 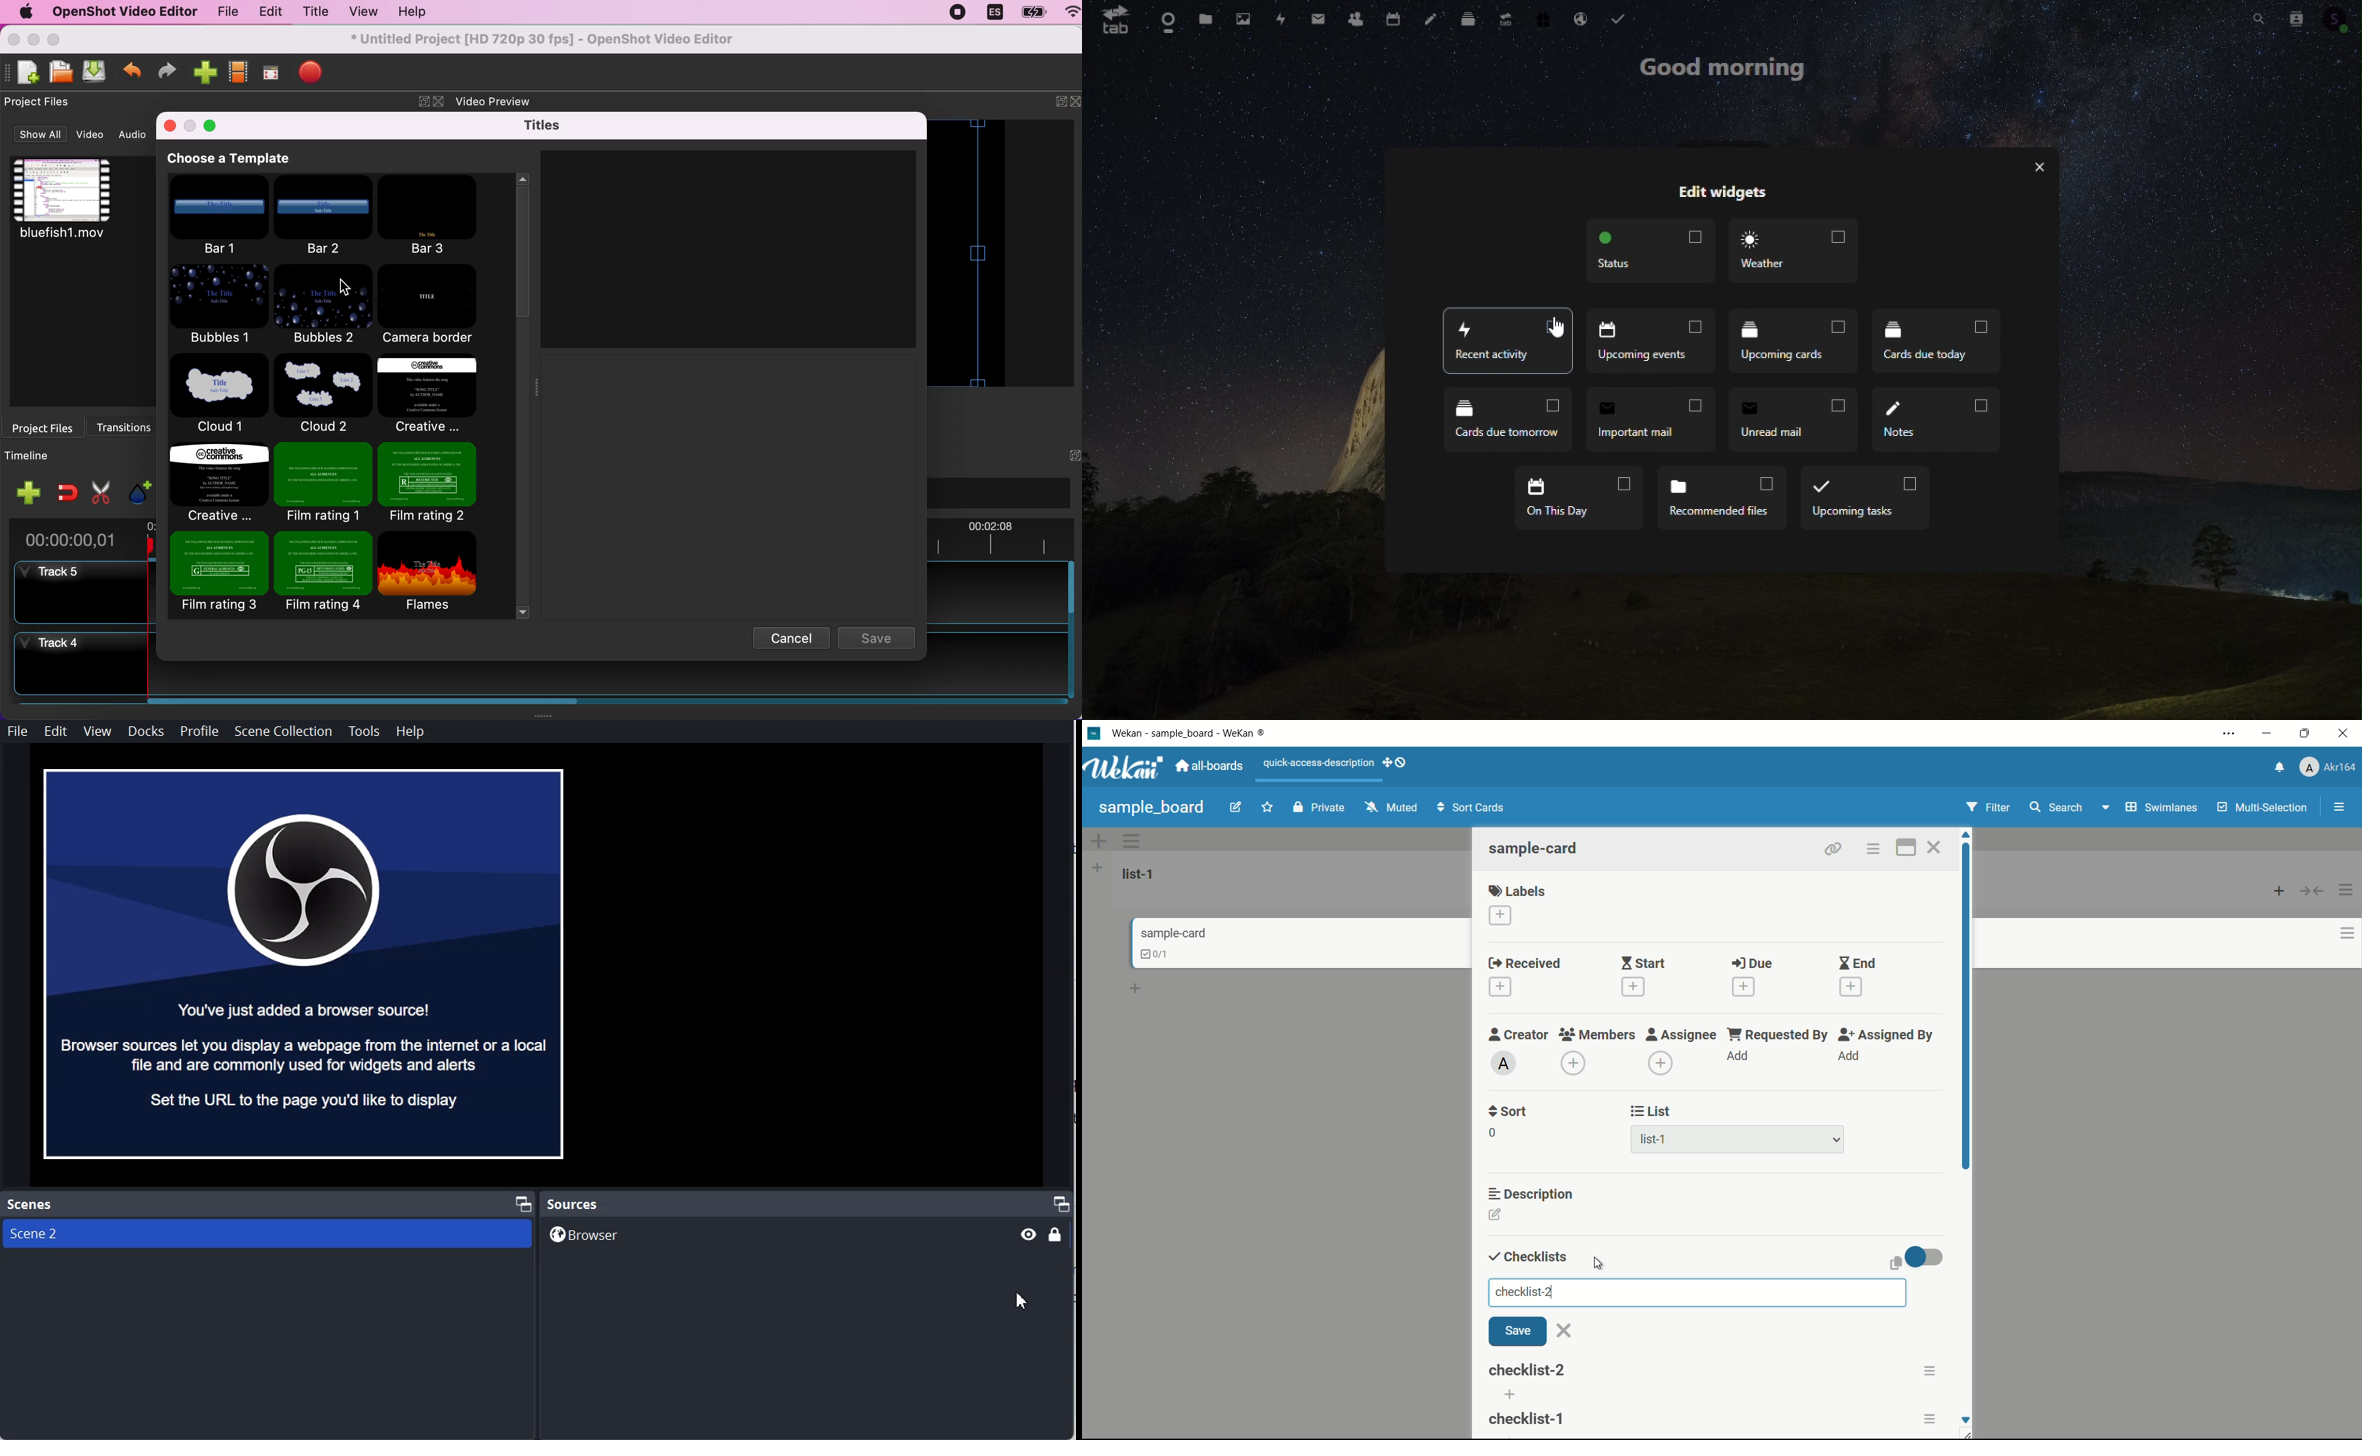 What do you see at coordinates (1697, 1292) in the screenshot?
I see `item name input bar` at bounding box center [1697, 1292].